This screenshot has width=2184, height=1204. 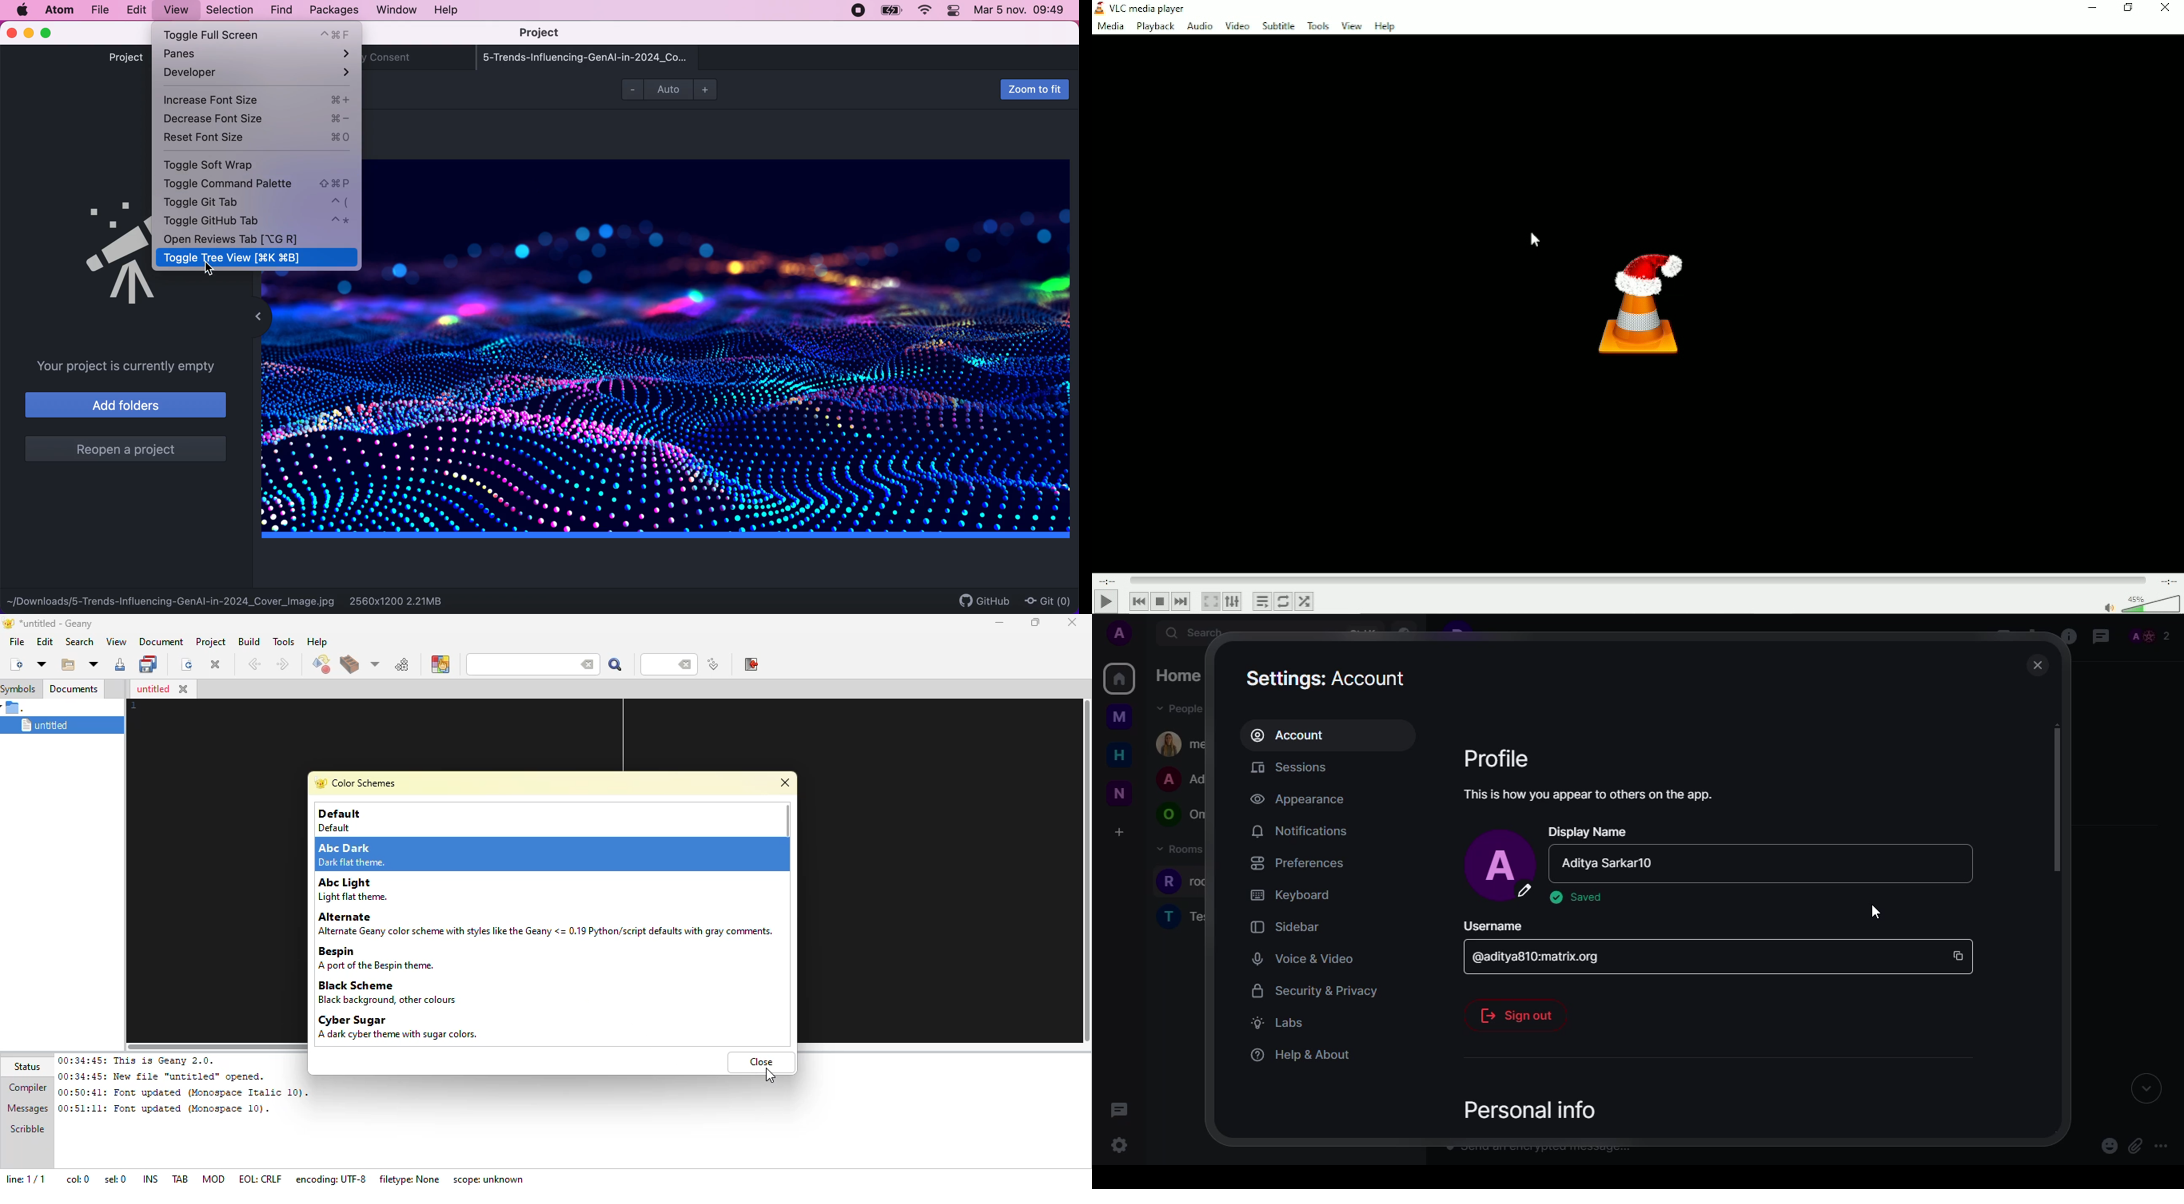 What do you see at coordinates (1517, 1011) in the screenshot?
I see `sig out` at bounding box center [1517, 1011].